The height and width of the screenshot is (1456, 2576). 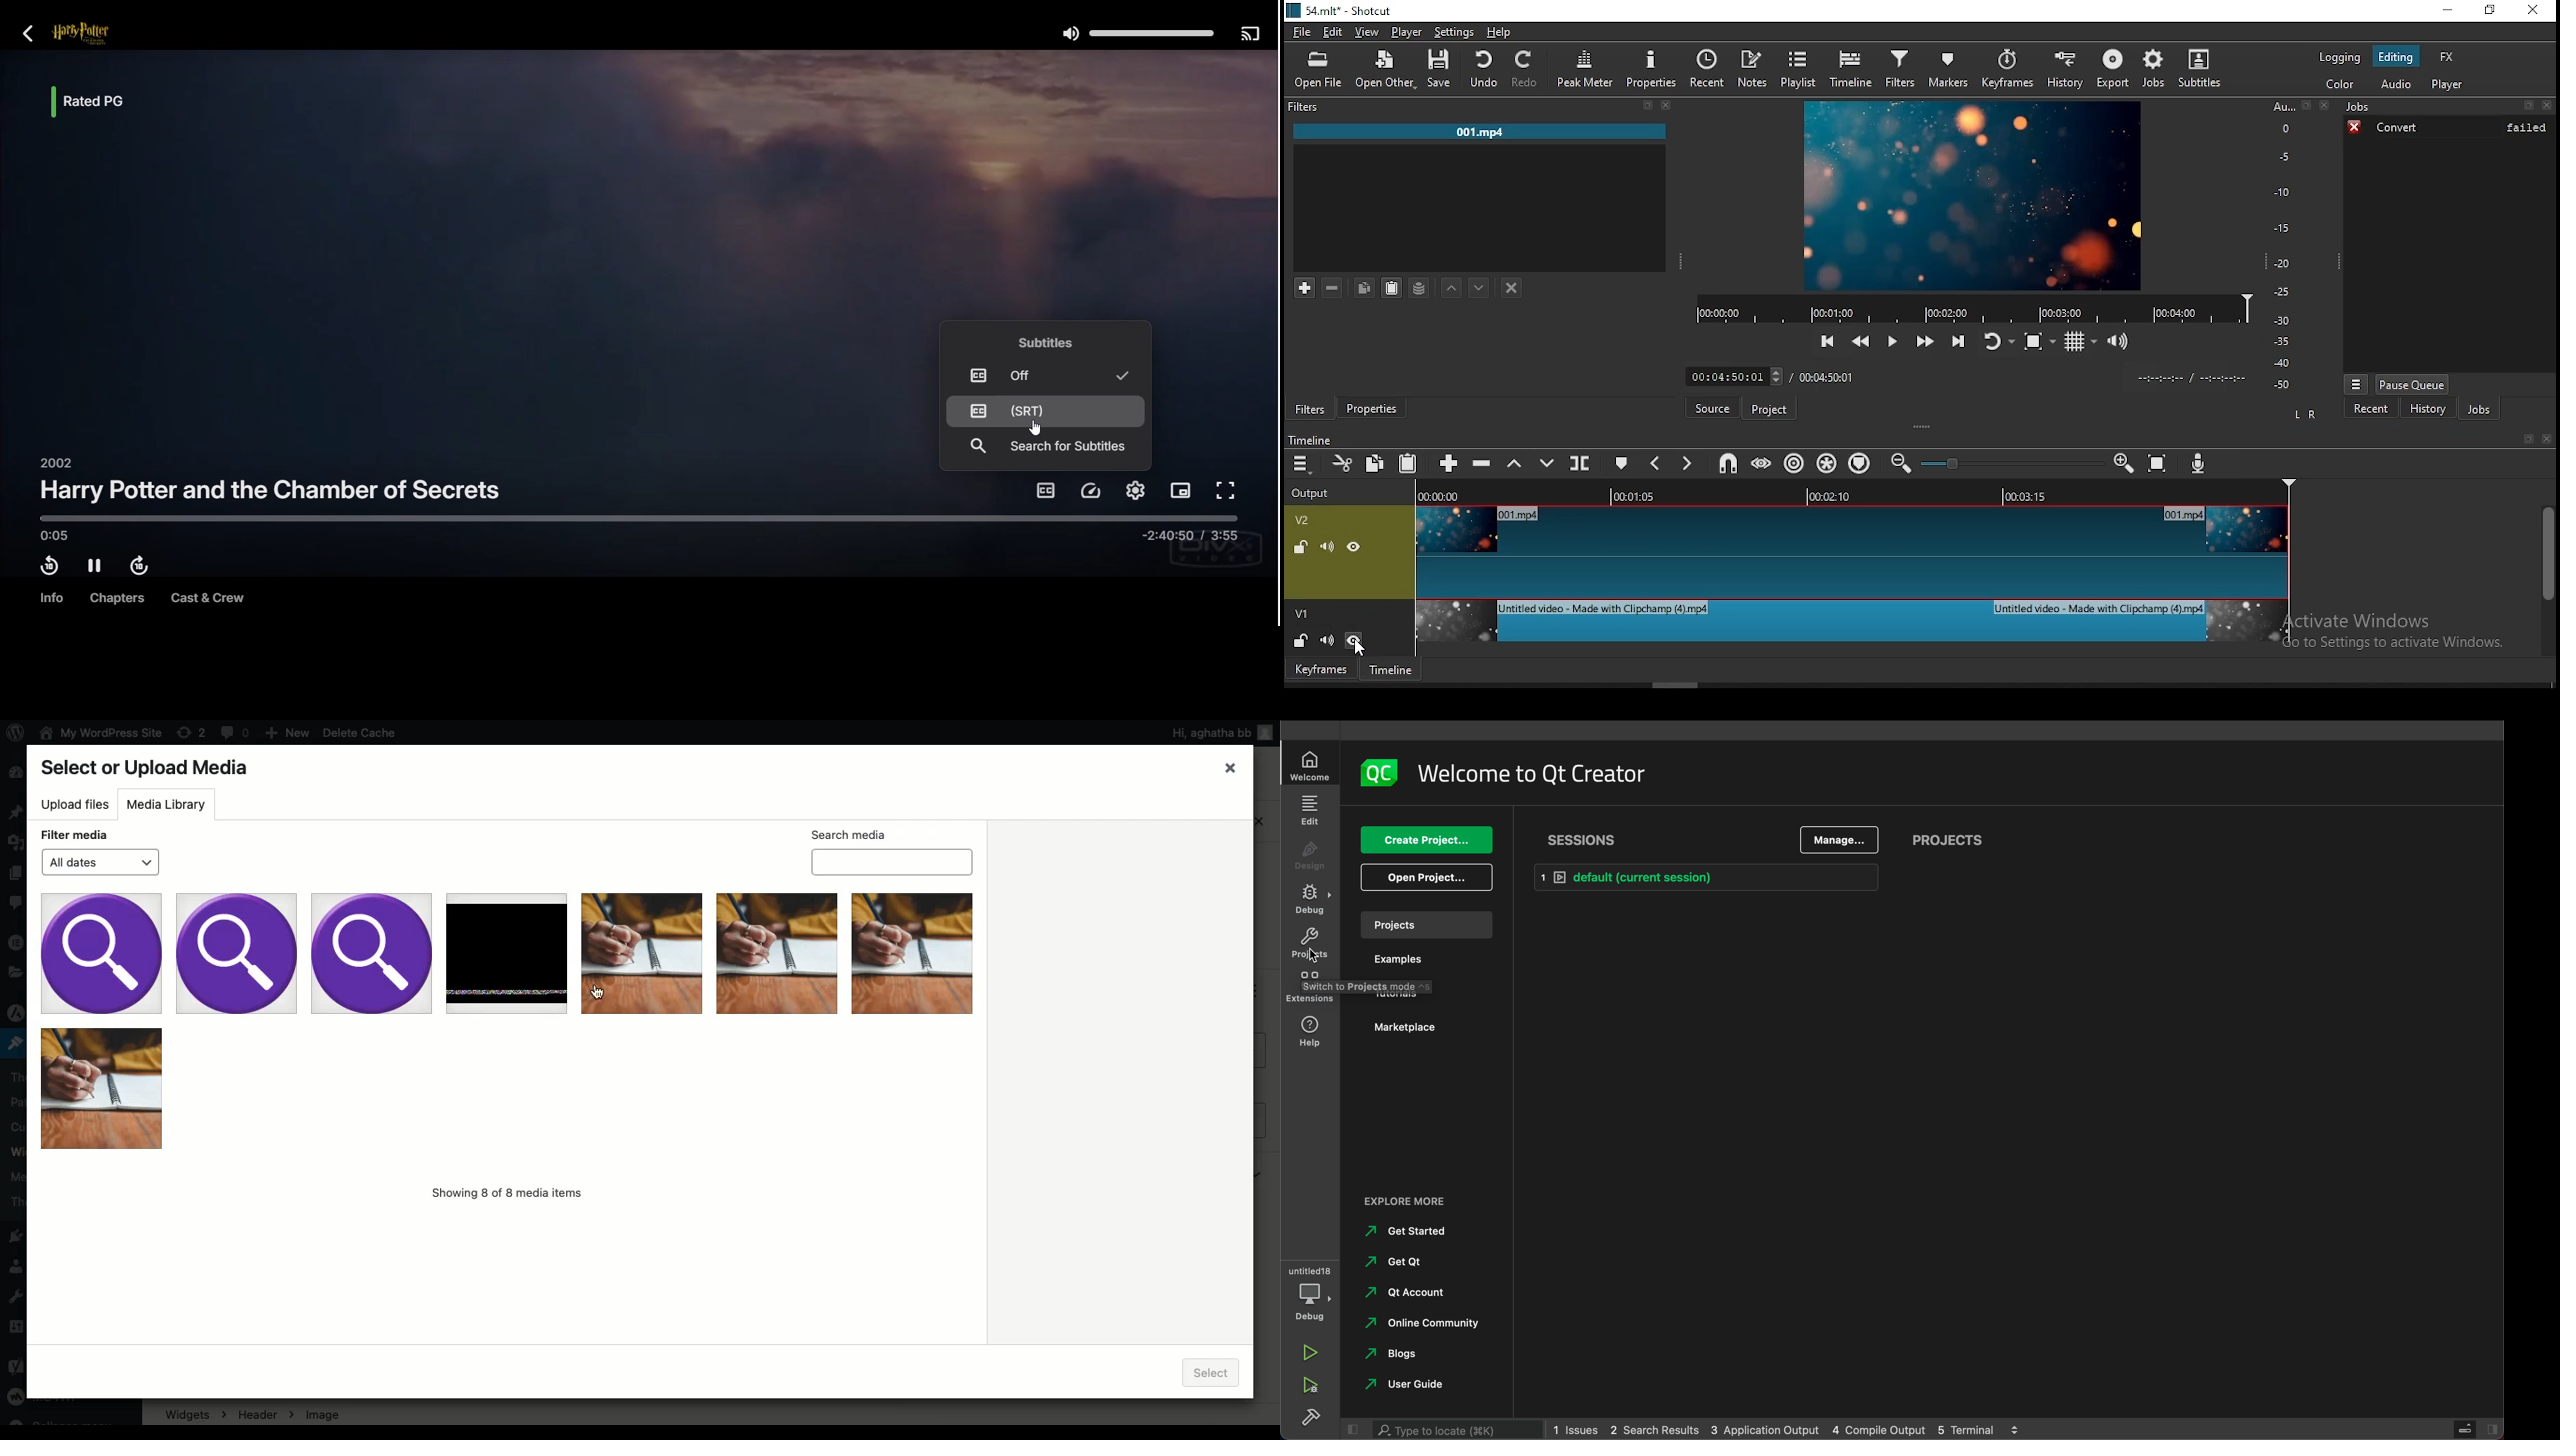 What do you see at coordinates (1841, 838) in the screenshot?
I see `manage` at bounding box center [1841, 838].